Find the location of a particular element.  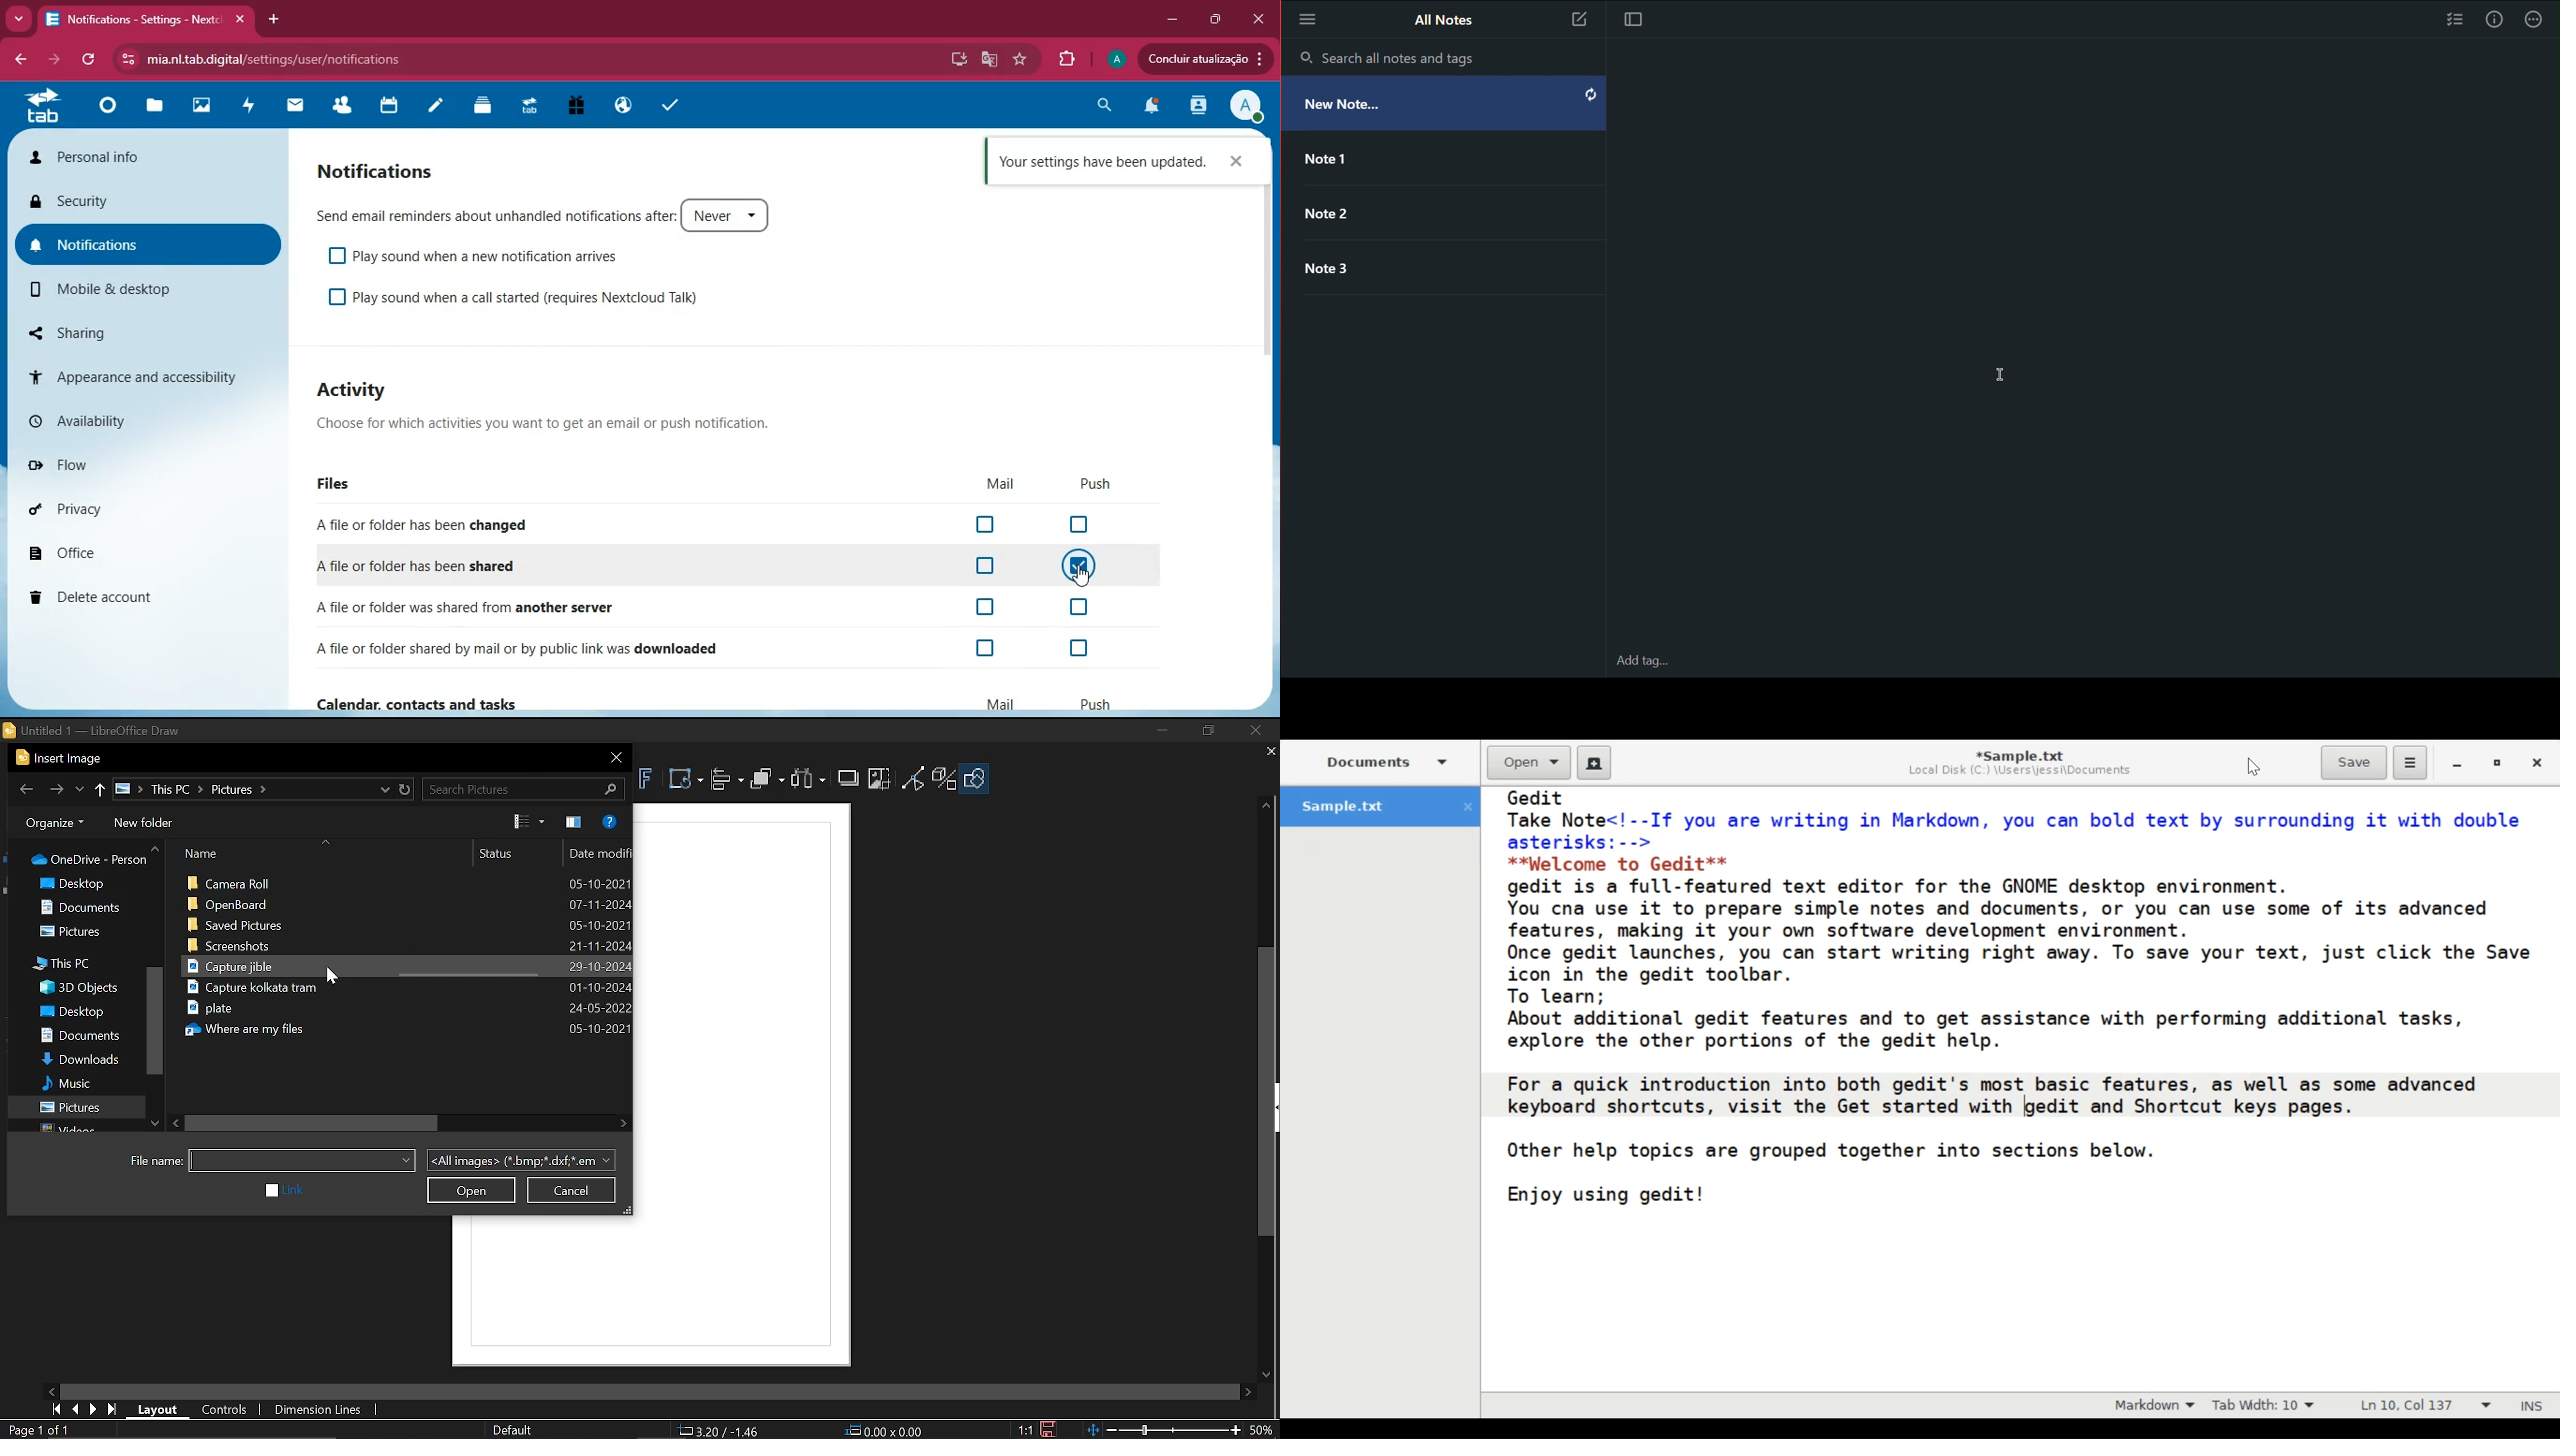

scrollbar is located at coordinates (1269, 295).